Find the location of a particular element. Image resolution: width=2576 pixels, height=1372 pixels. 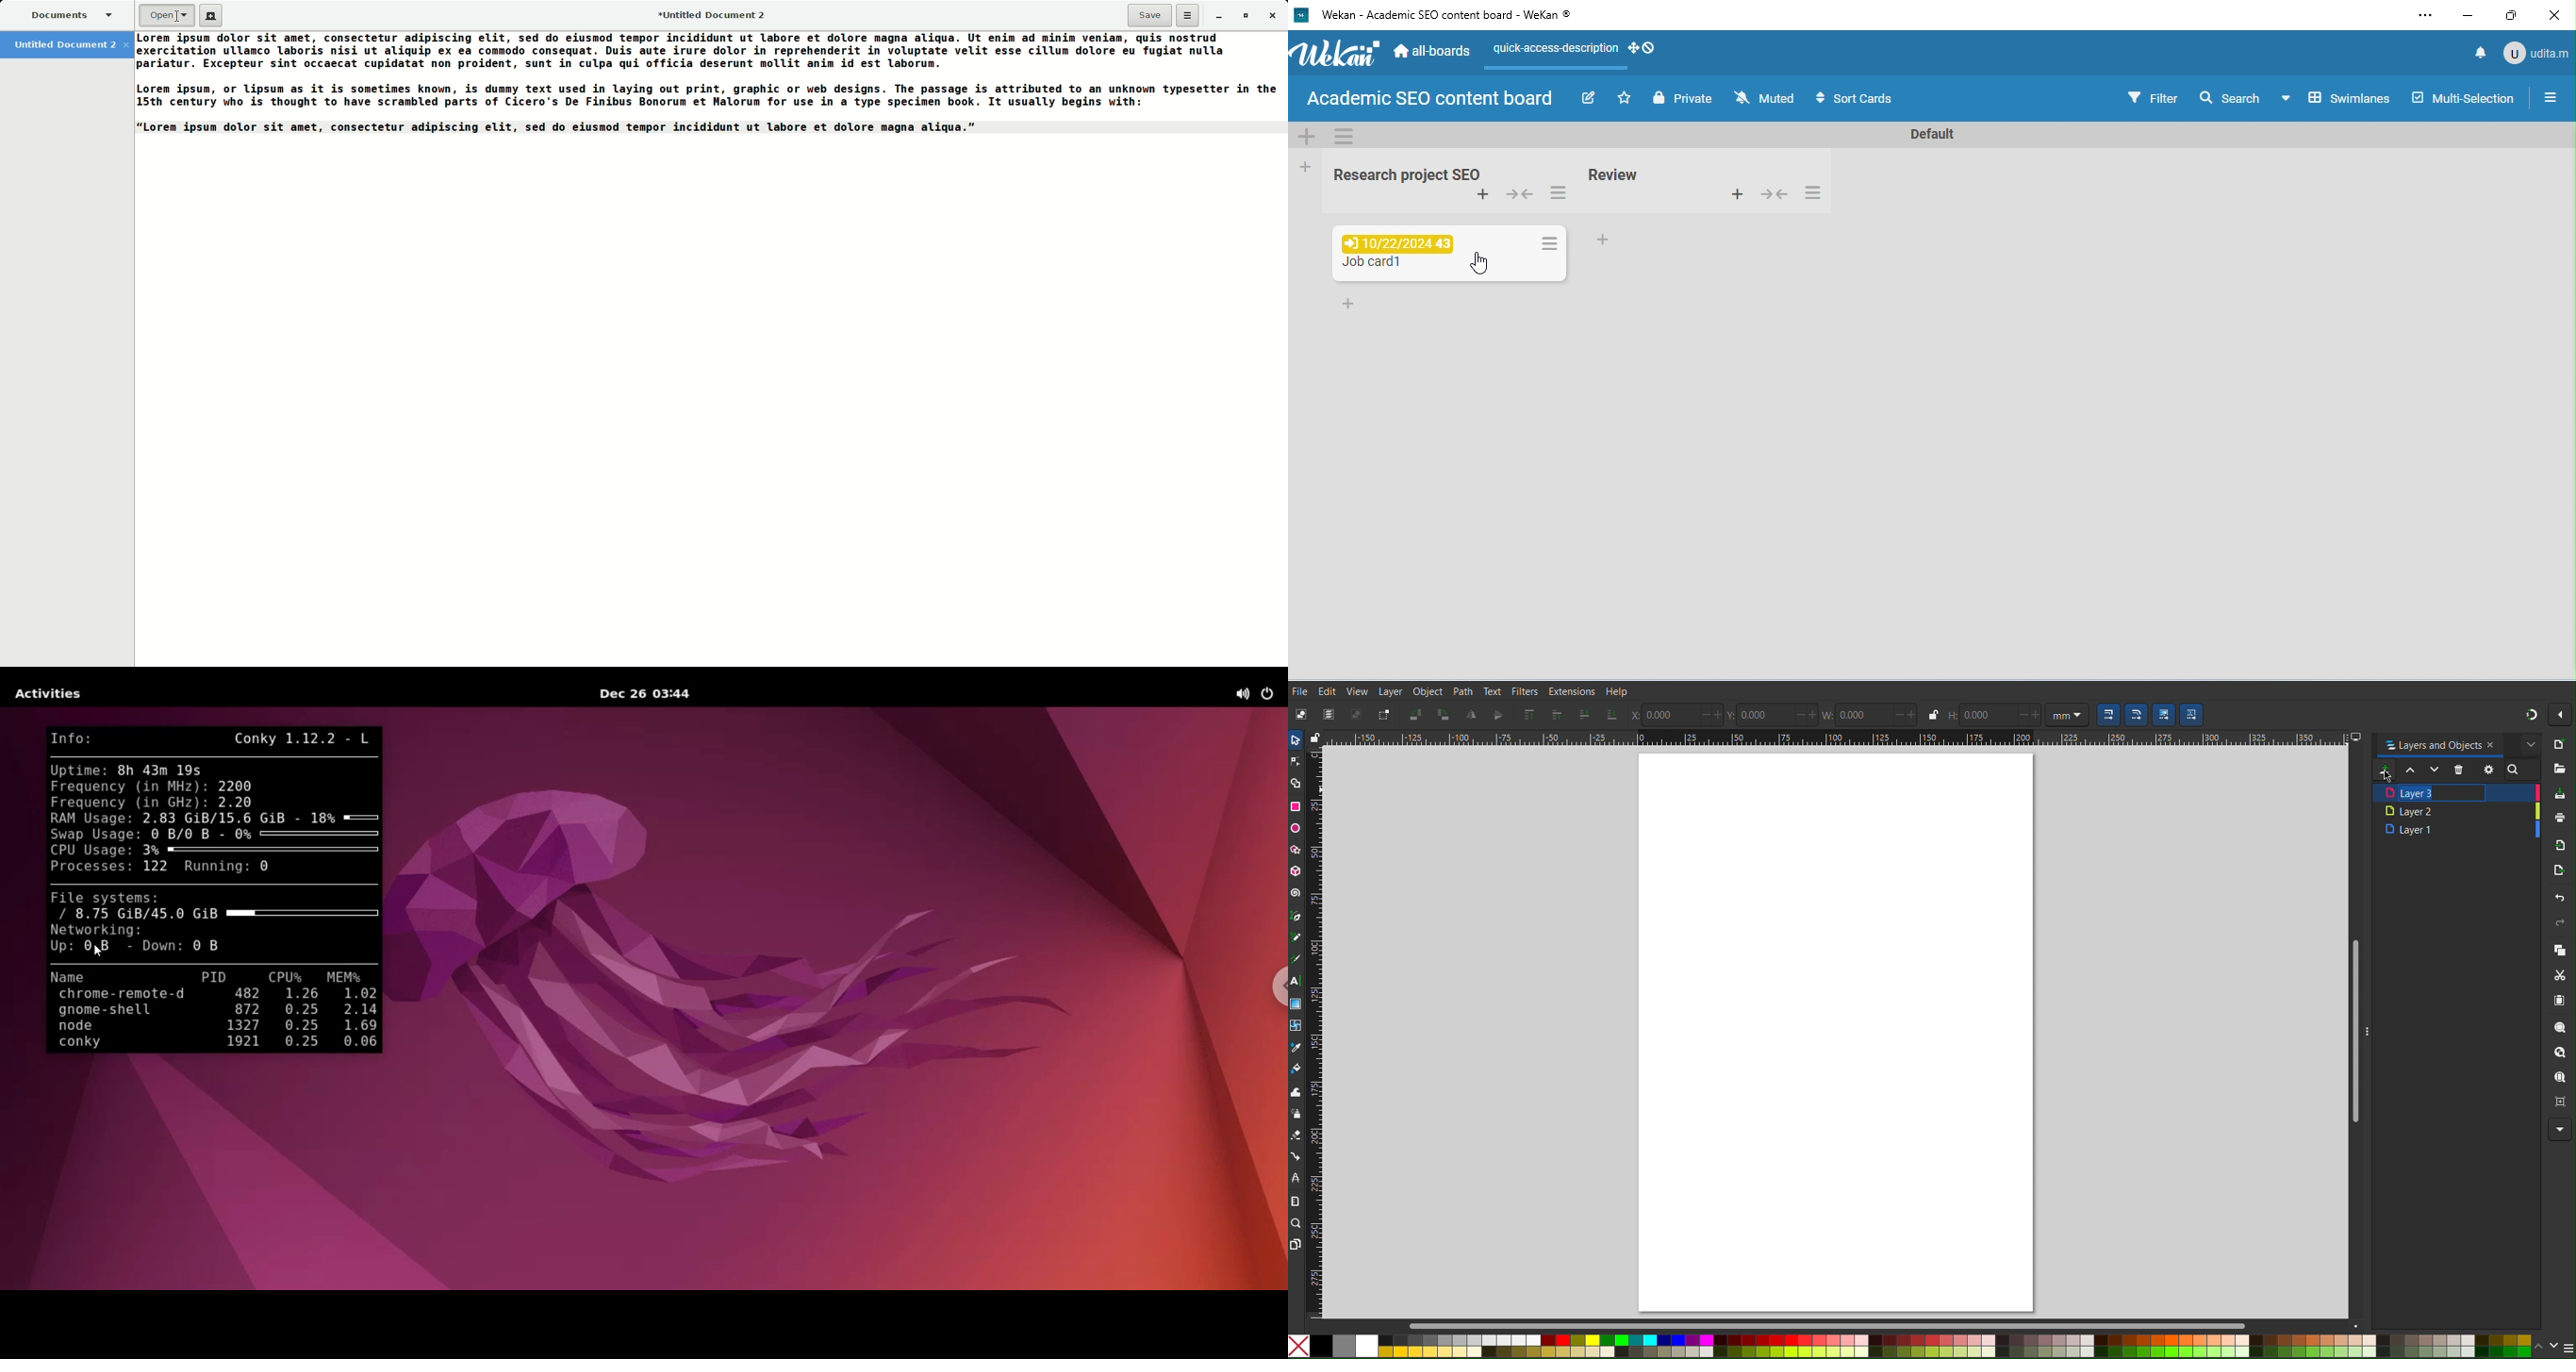

Color Settings is located at coordinates (1932, 1345).